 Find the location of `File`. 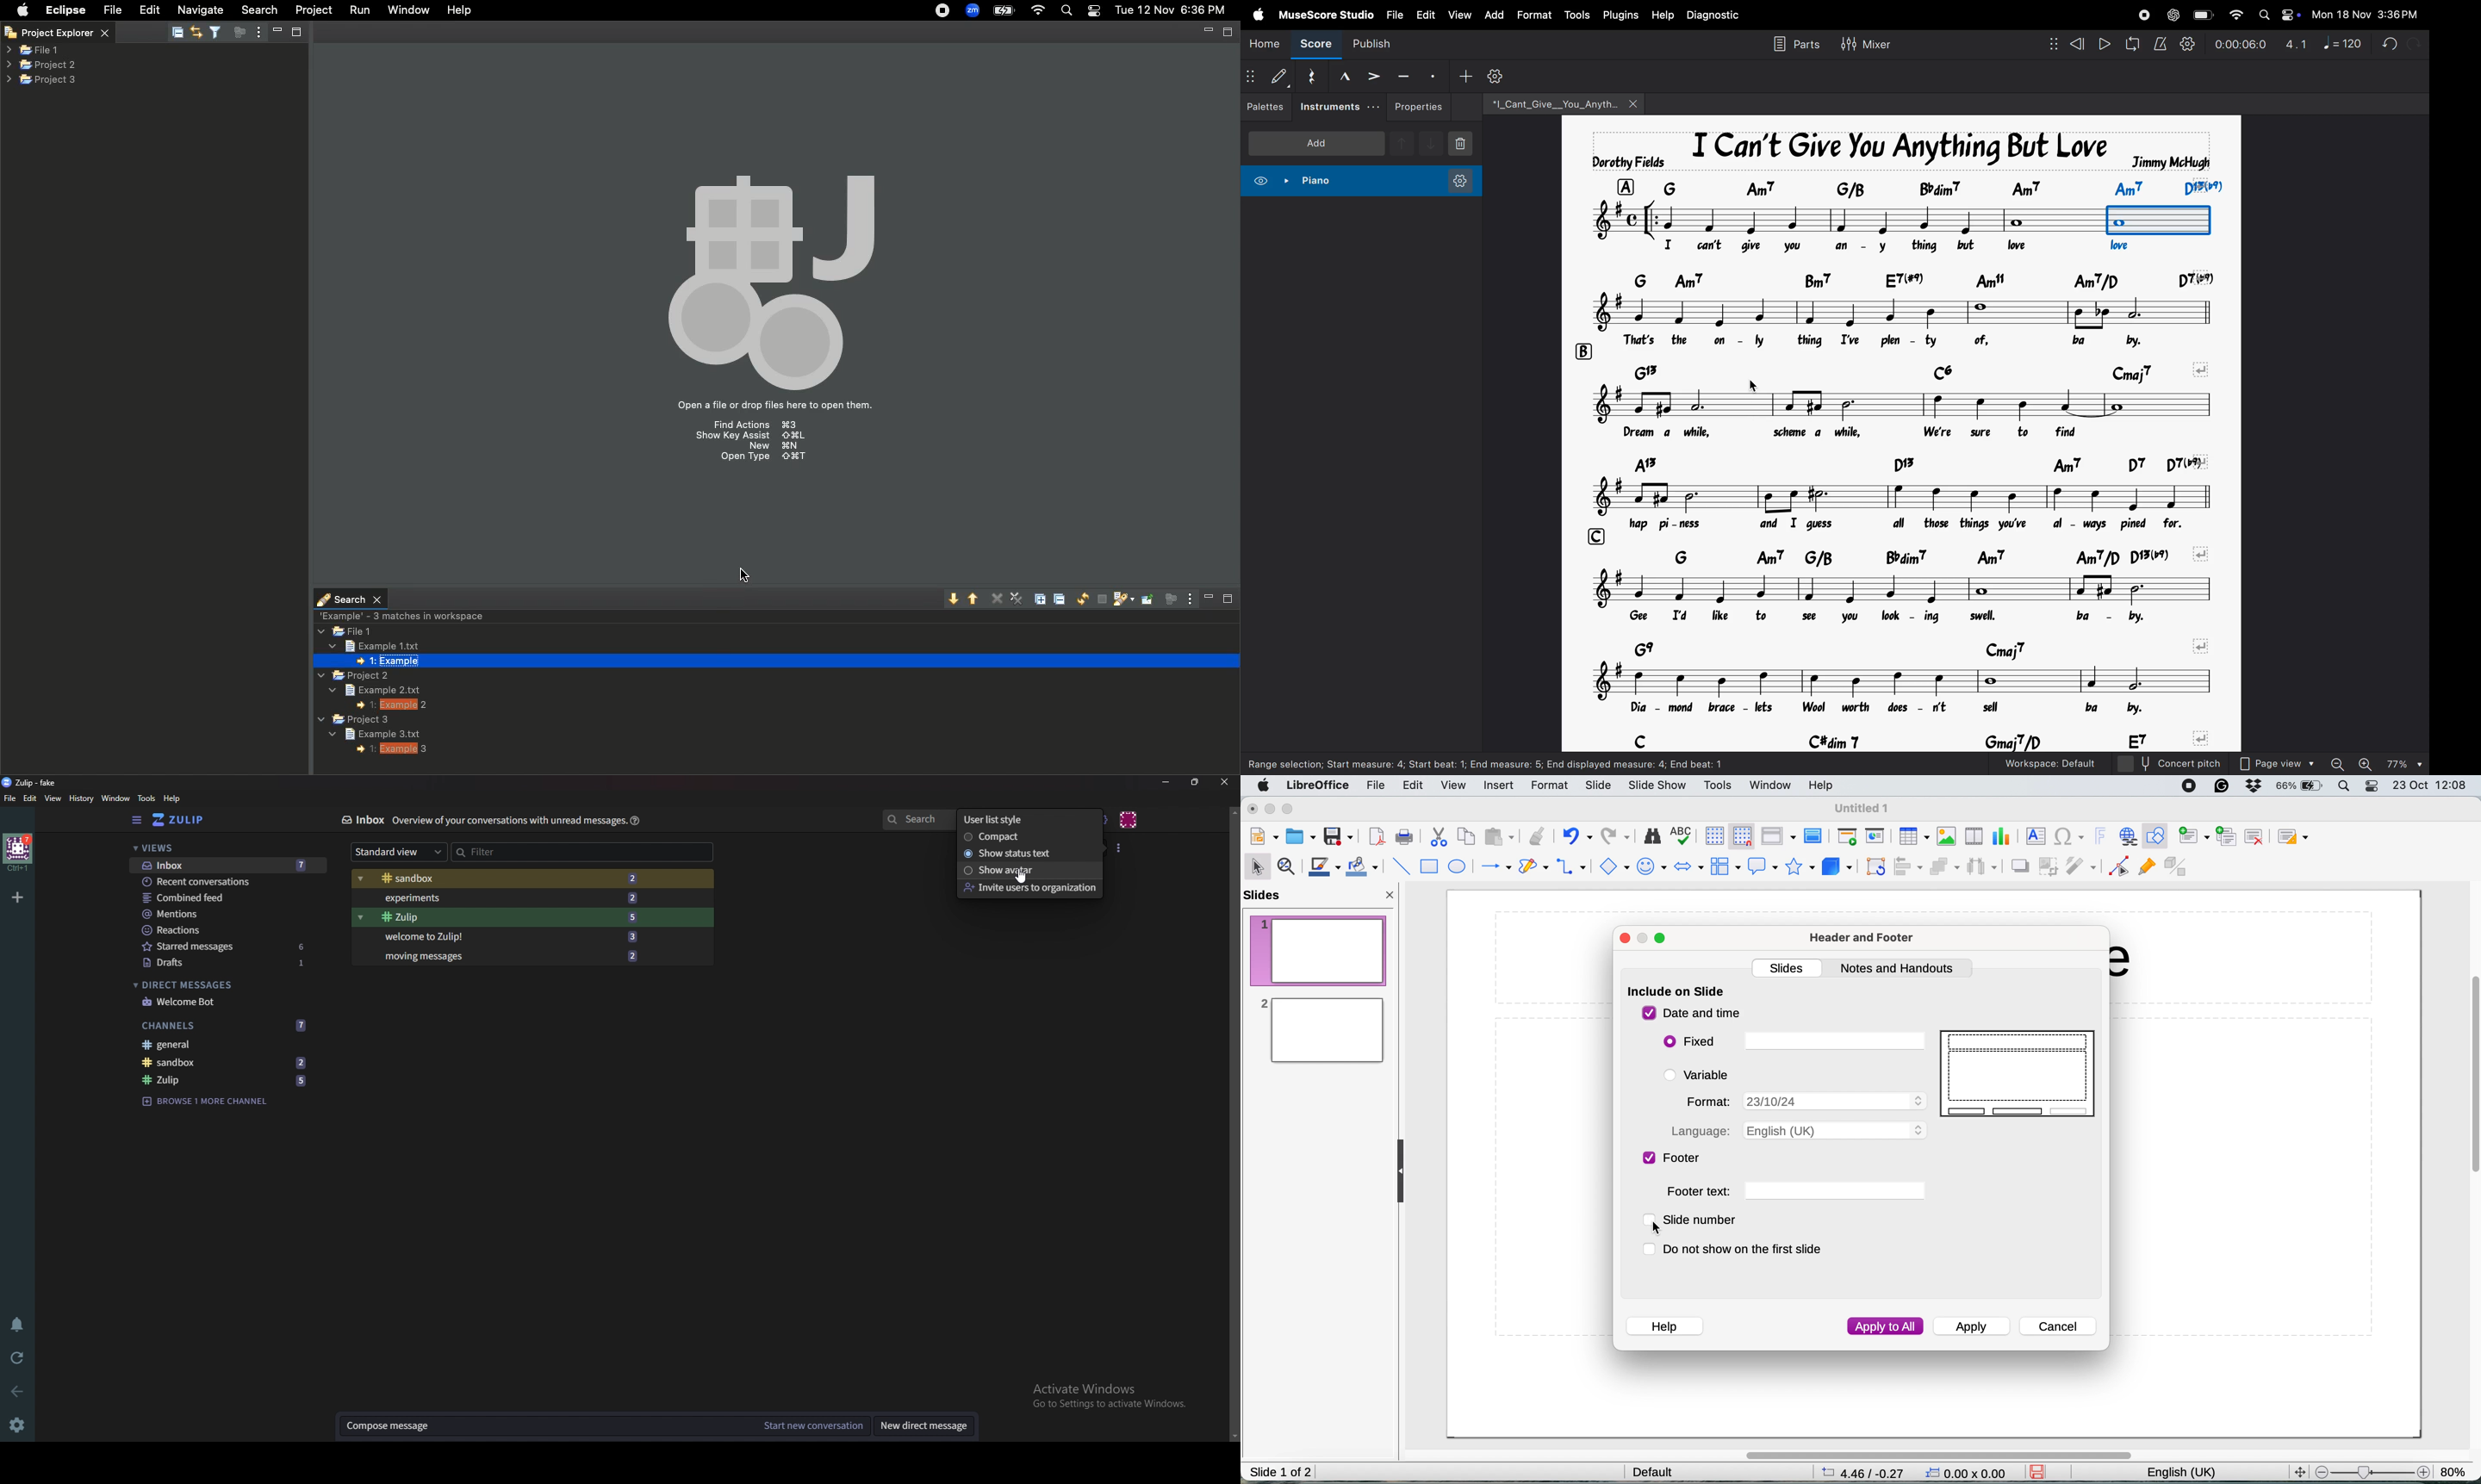

File is located at coordinates (11, 799).